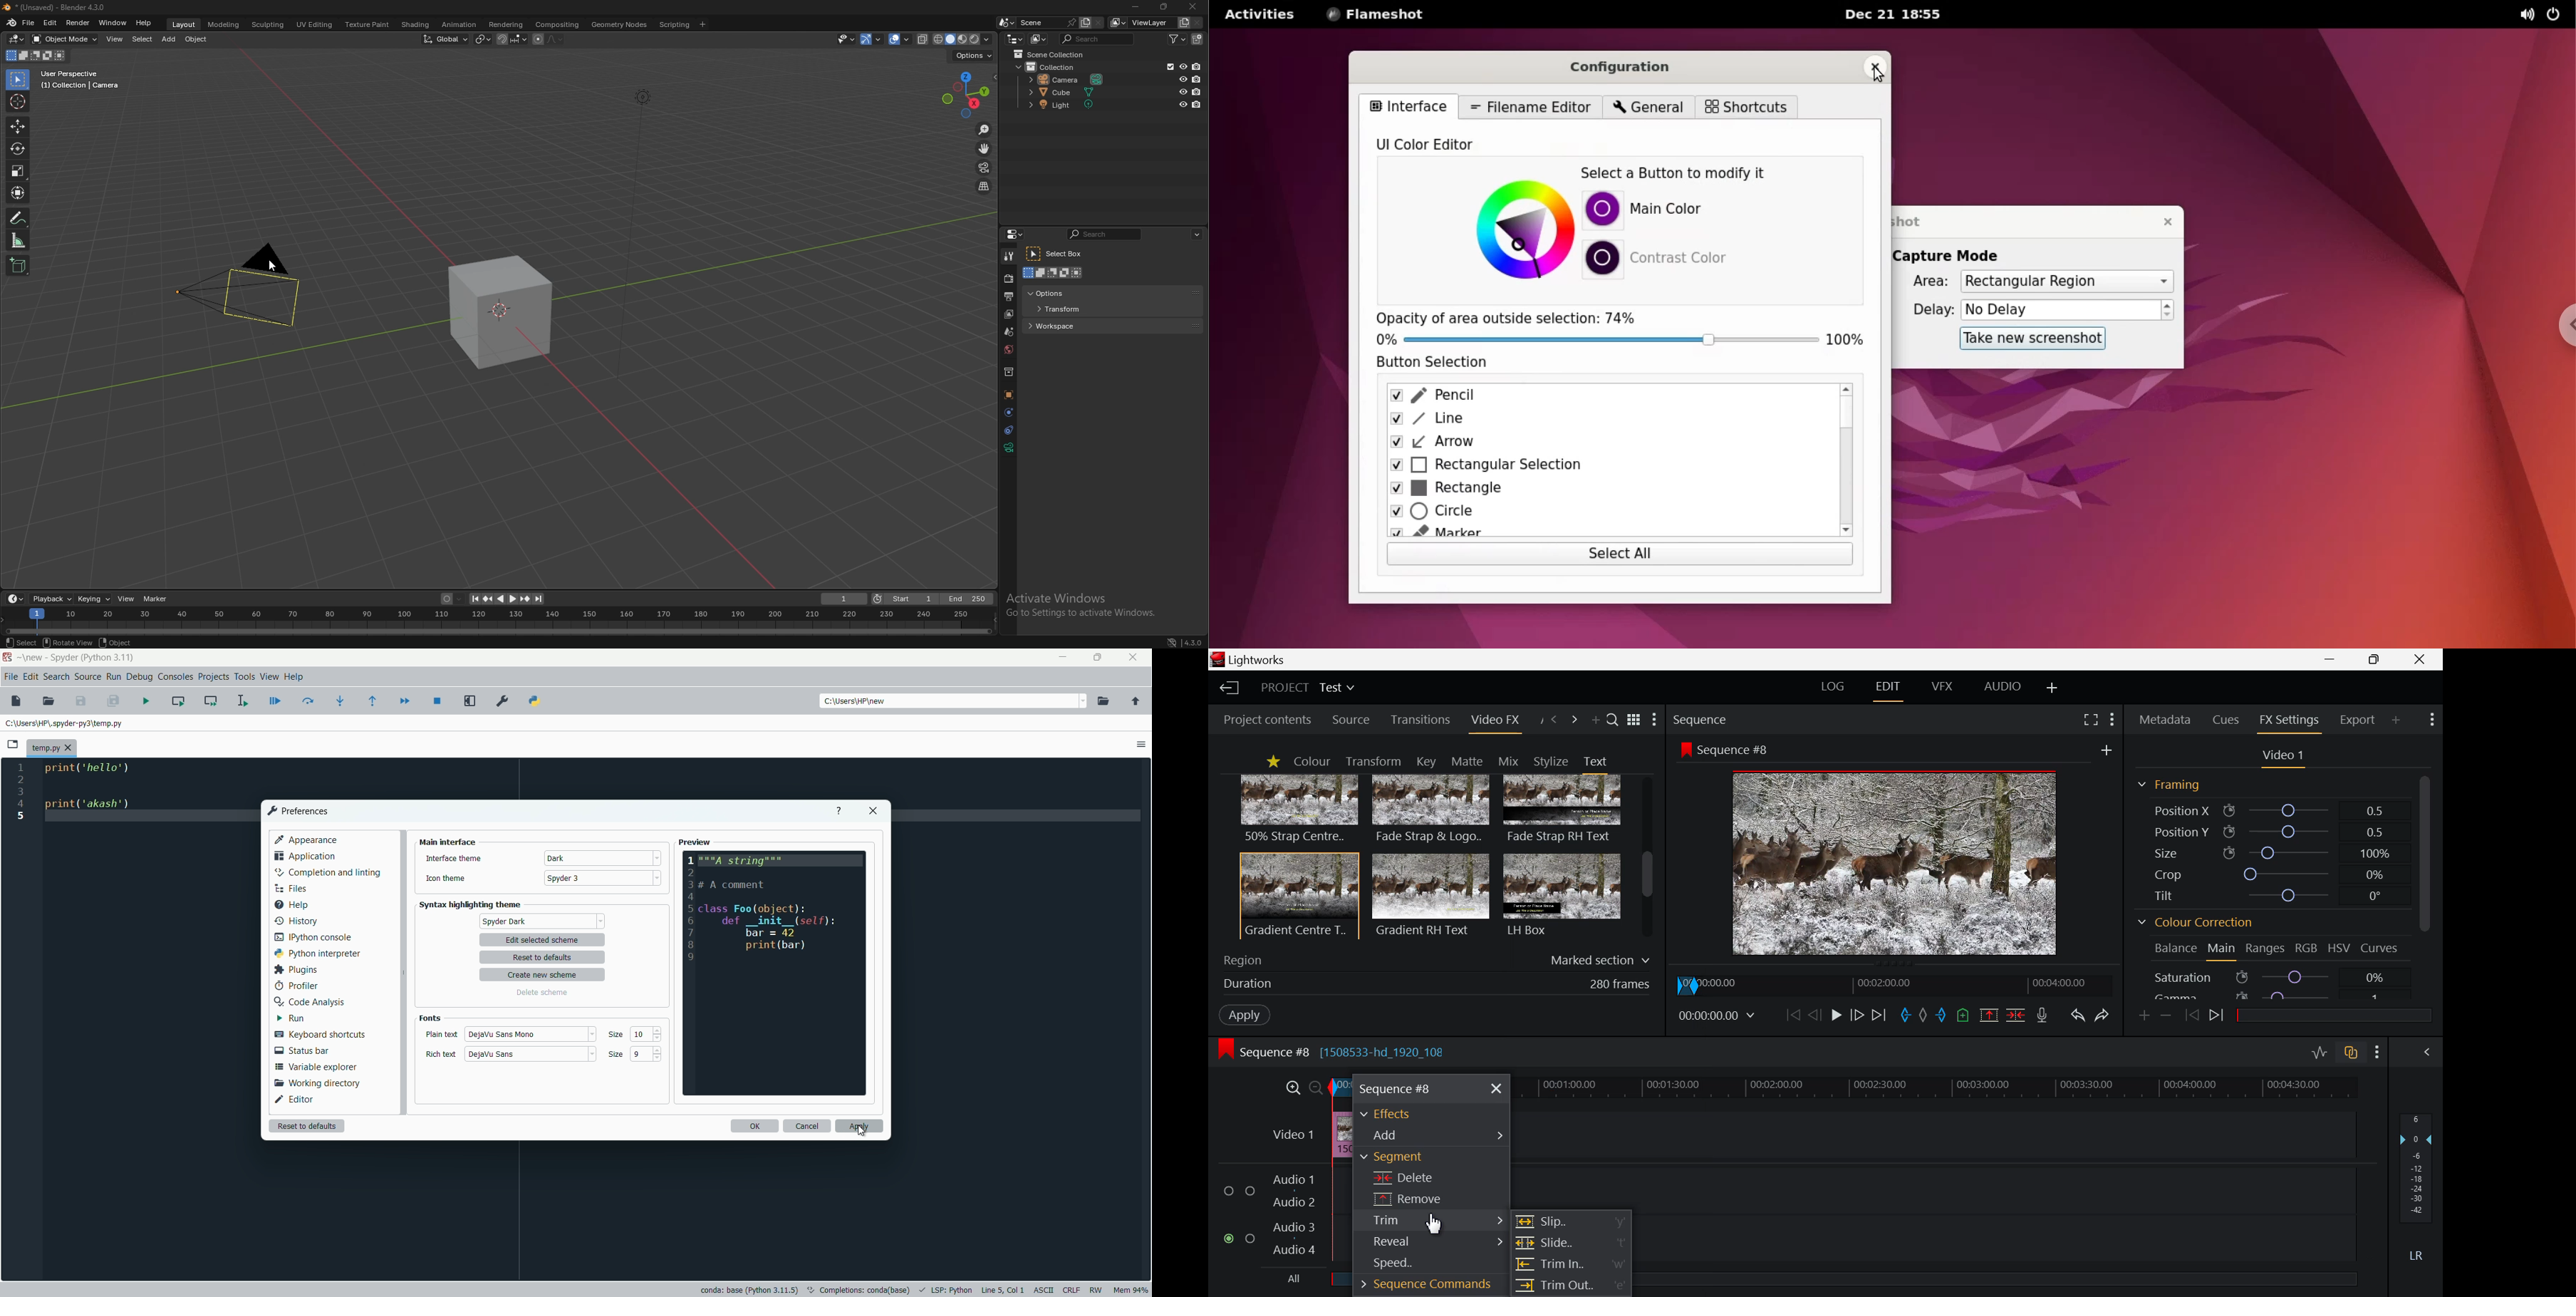 Image resolution: width=2576 pixels, height=1316 pixels. I want to click on Next Panel, so click(1574, 720).